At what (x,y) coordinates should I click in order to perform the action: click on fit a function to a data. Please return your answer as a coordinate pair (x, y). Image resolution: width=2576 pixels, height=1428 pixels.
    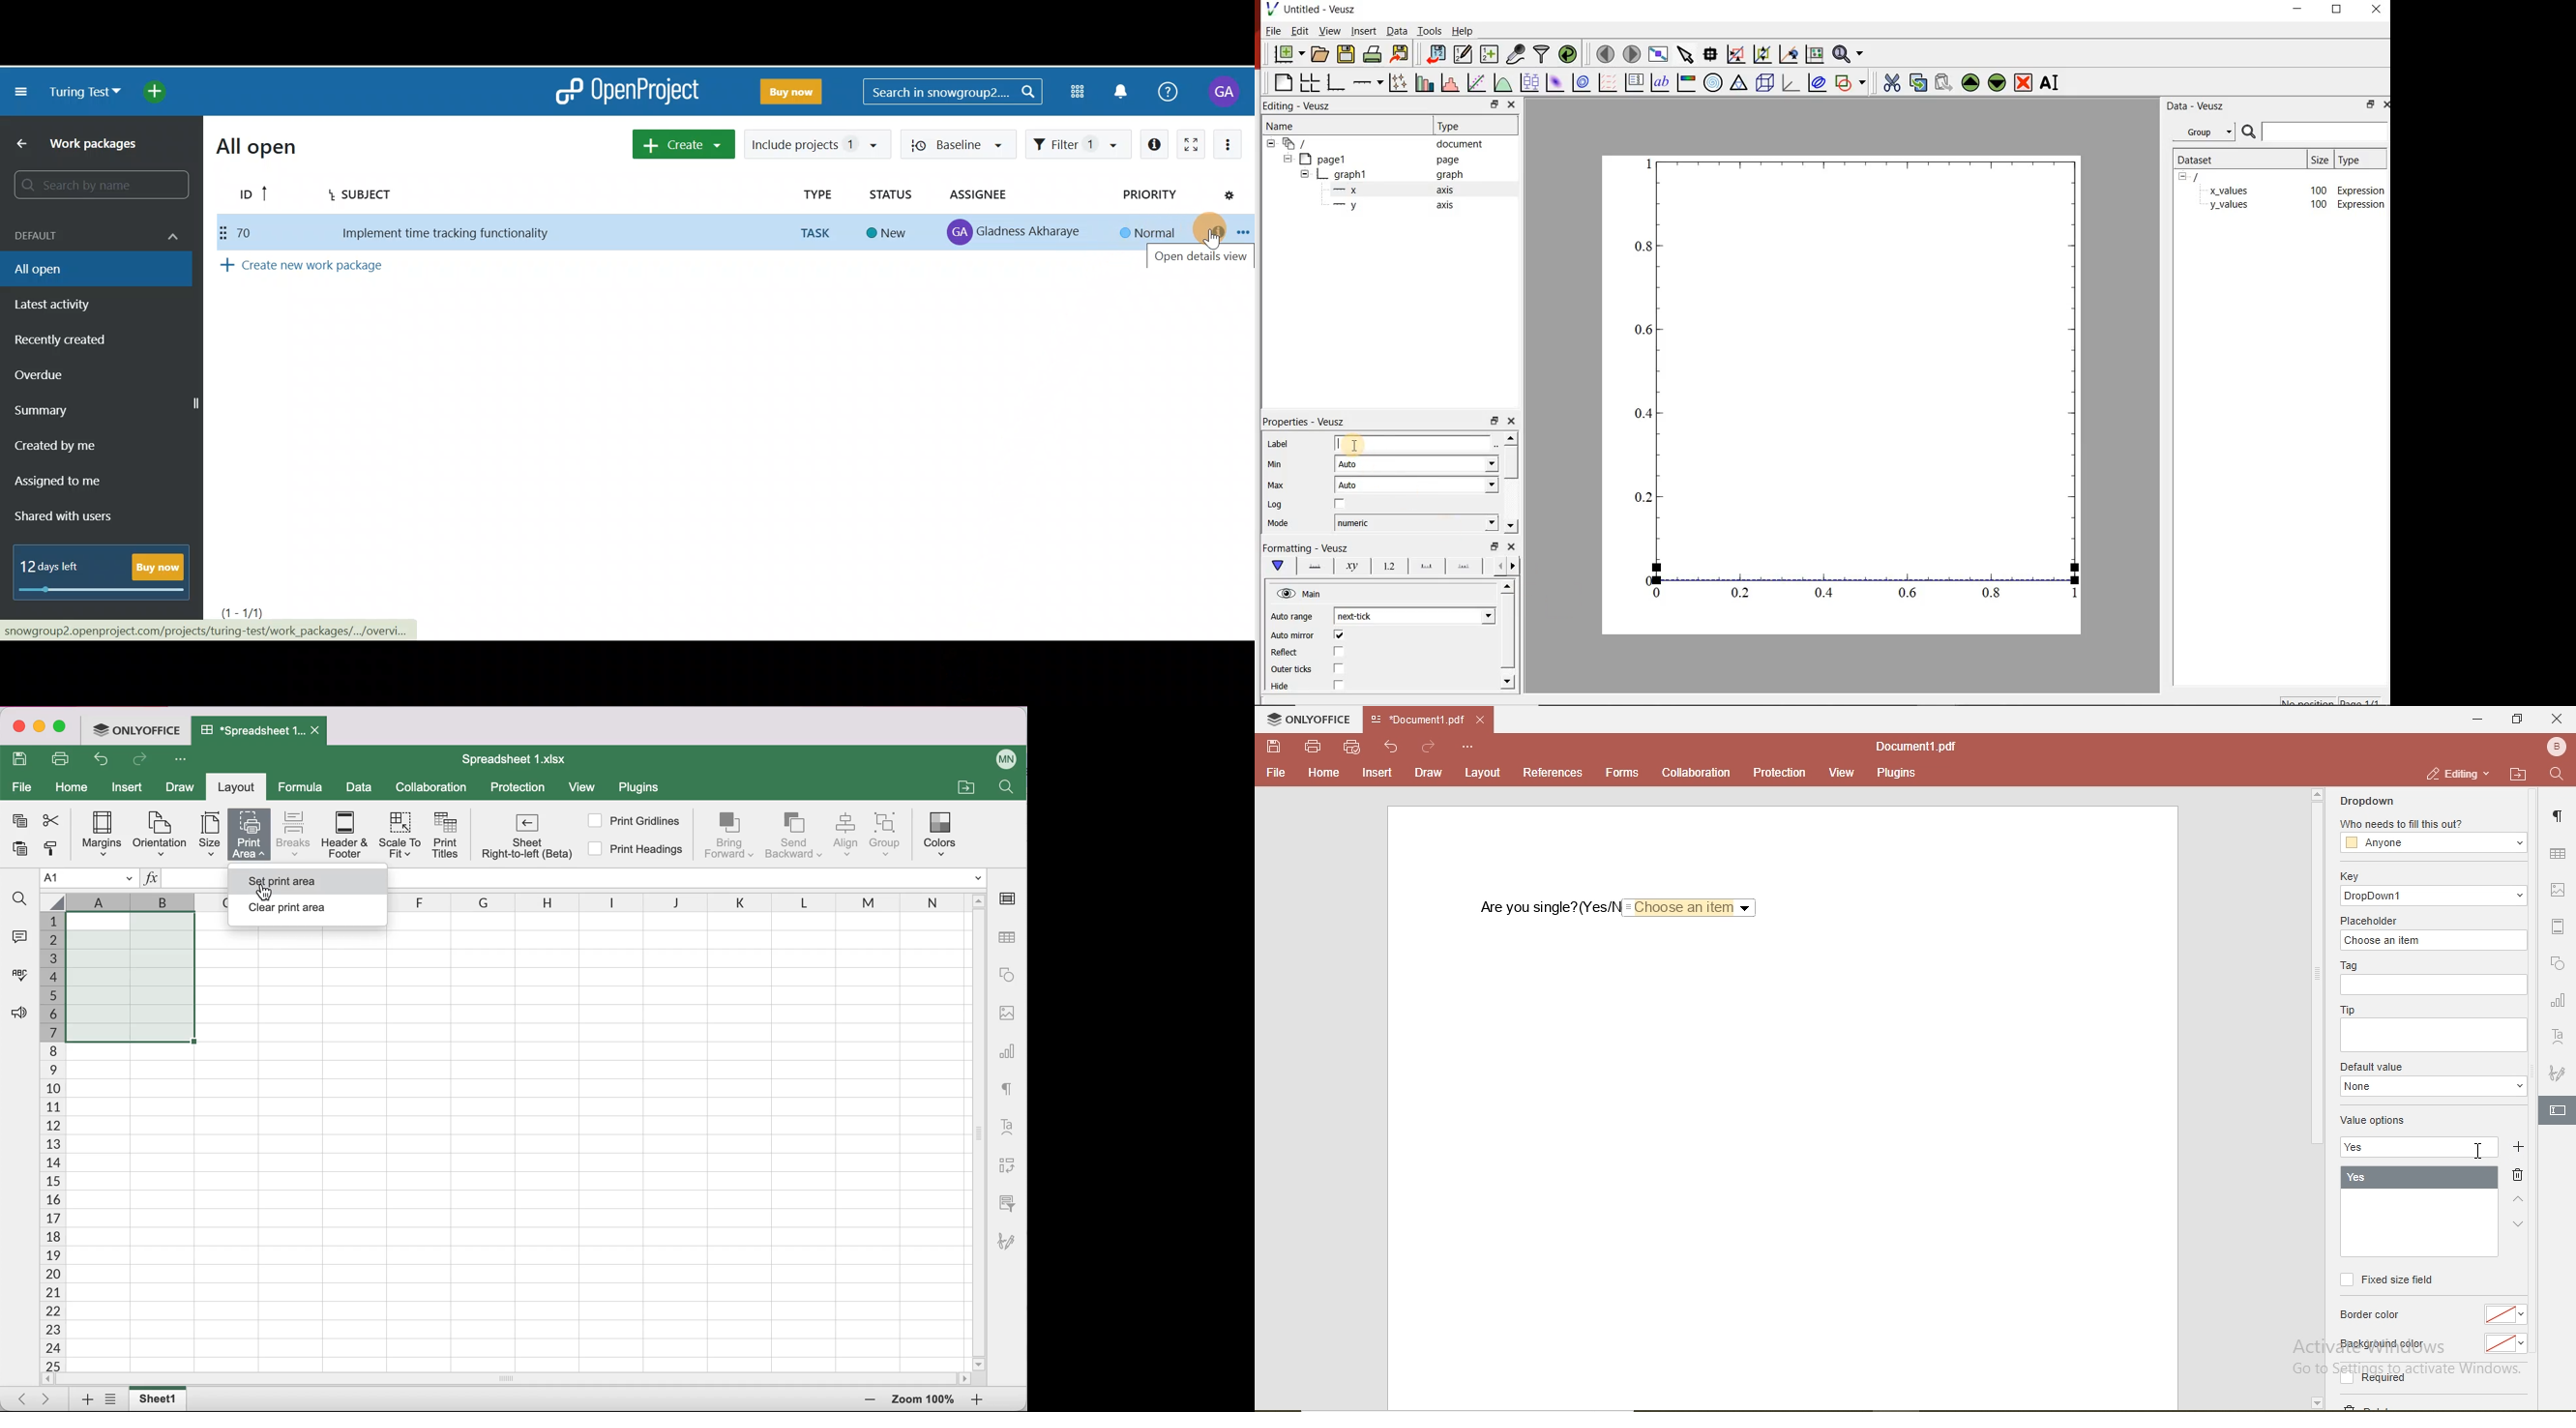
    Looking at the image, I should click on (1476, 82).